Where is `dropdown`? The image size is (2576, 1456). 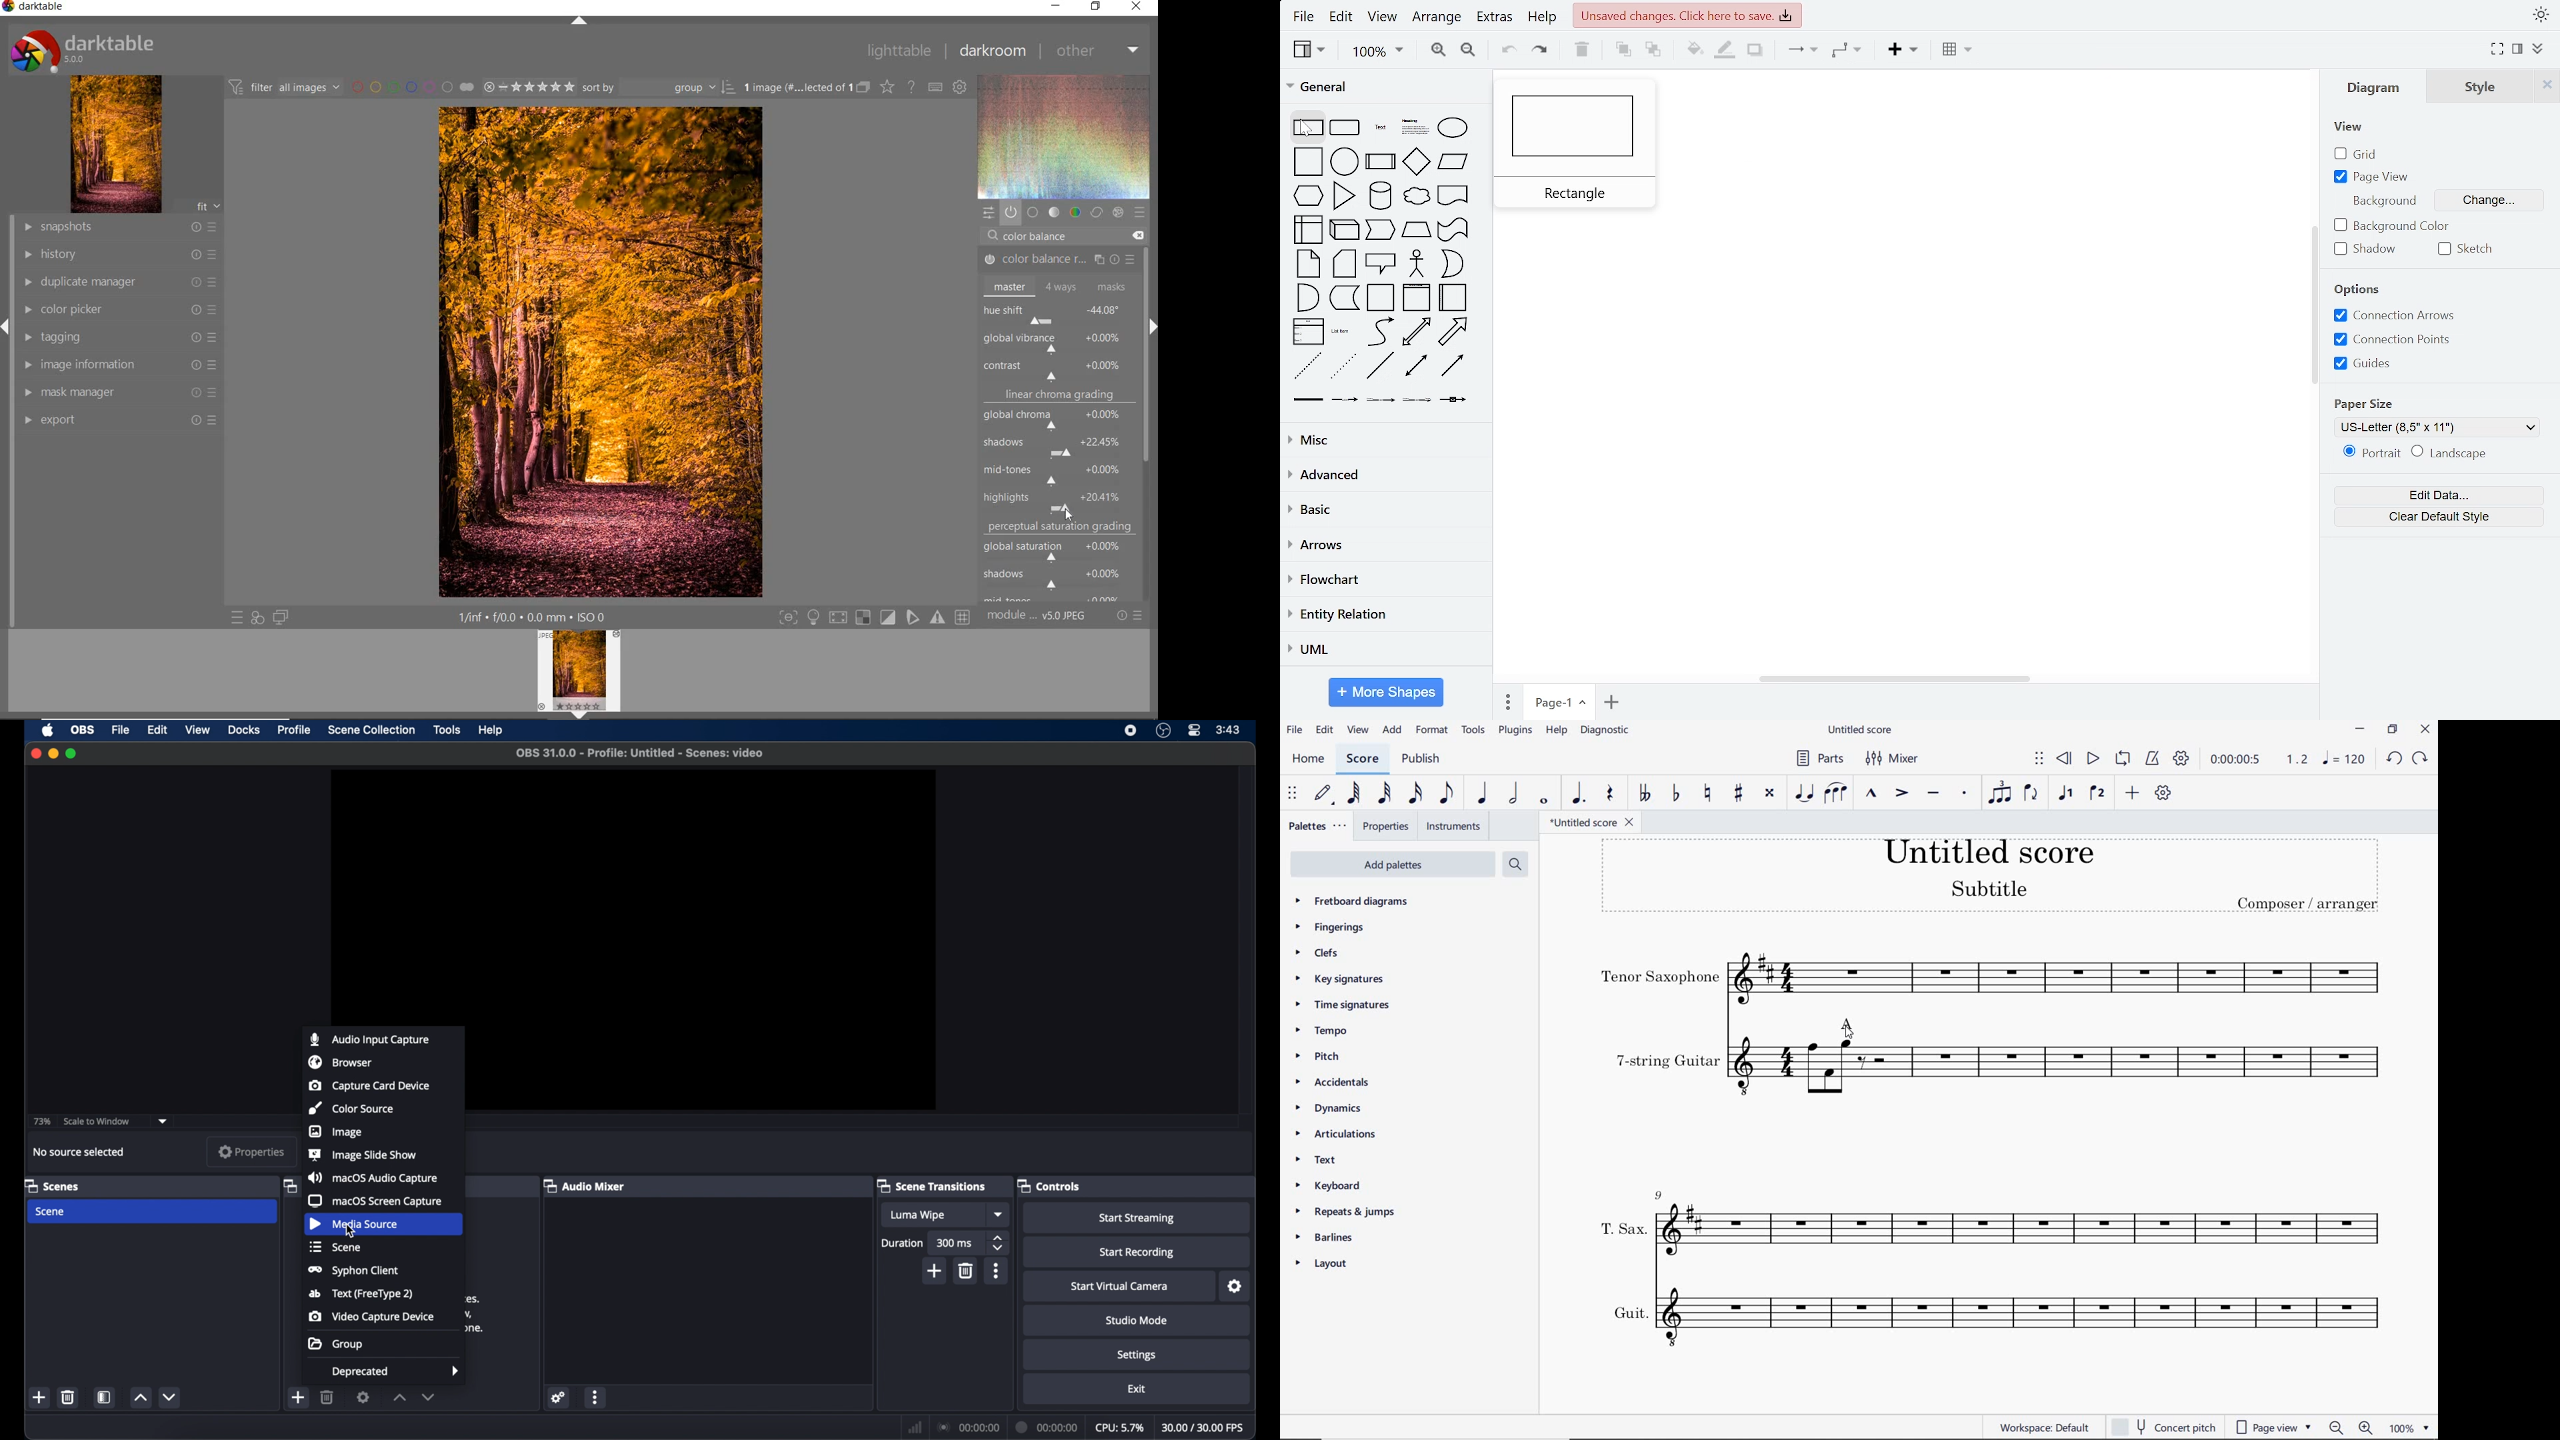
dropdown is located at coordinates (999, 1214).